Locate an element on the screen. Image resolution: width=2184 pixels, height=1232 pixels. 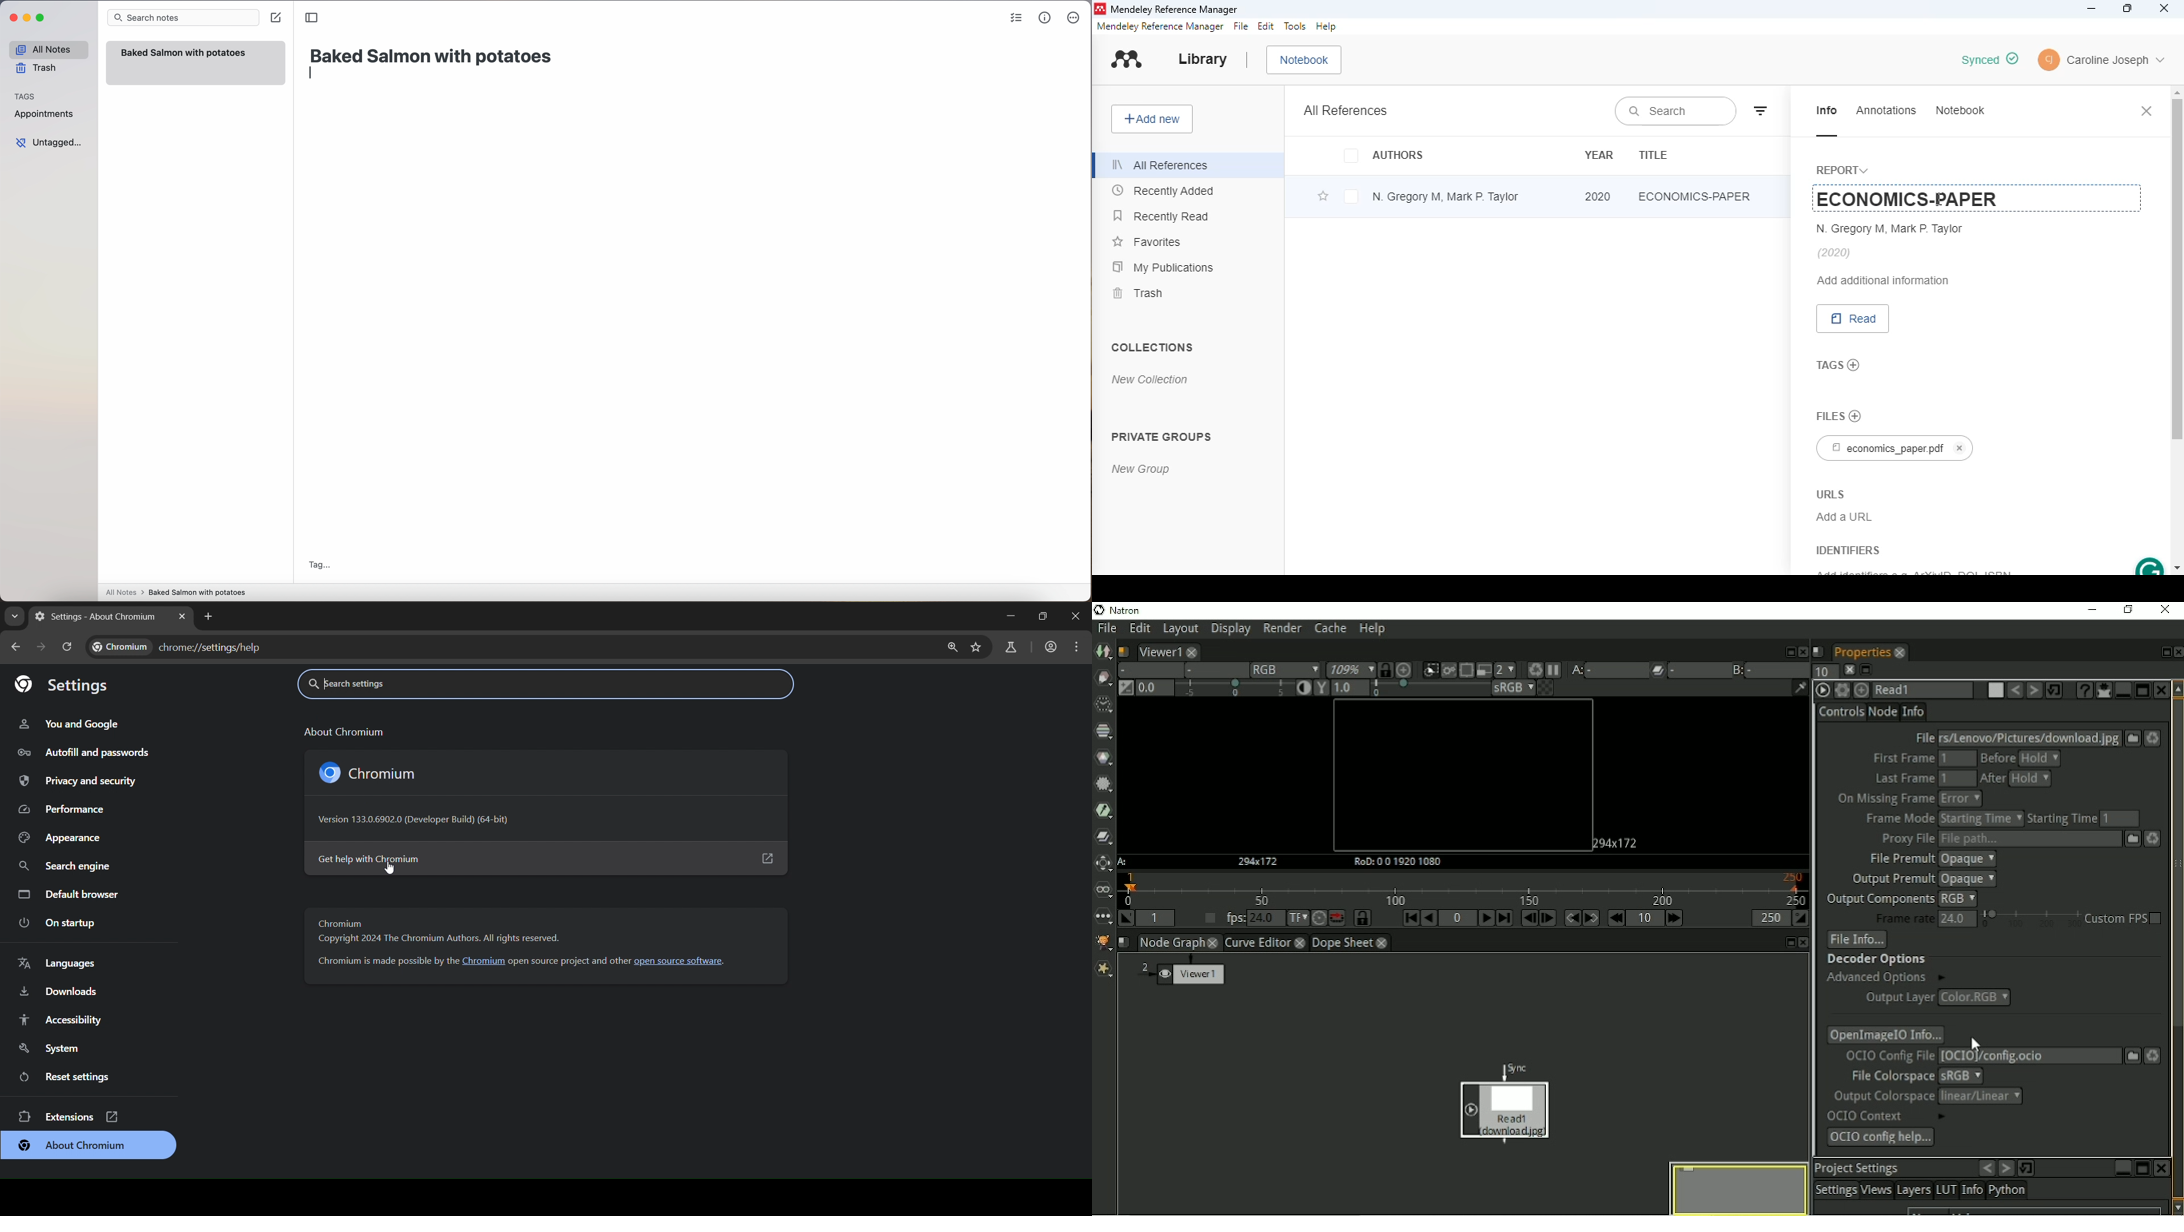
tools is located at coordinates (1295, 26).